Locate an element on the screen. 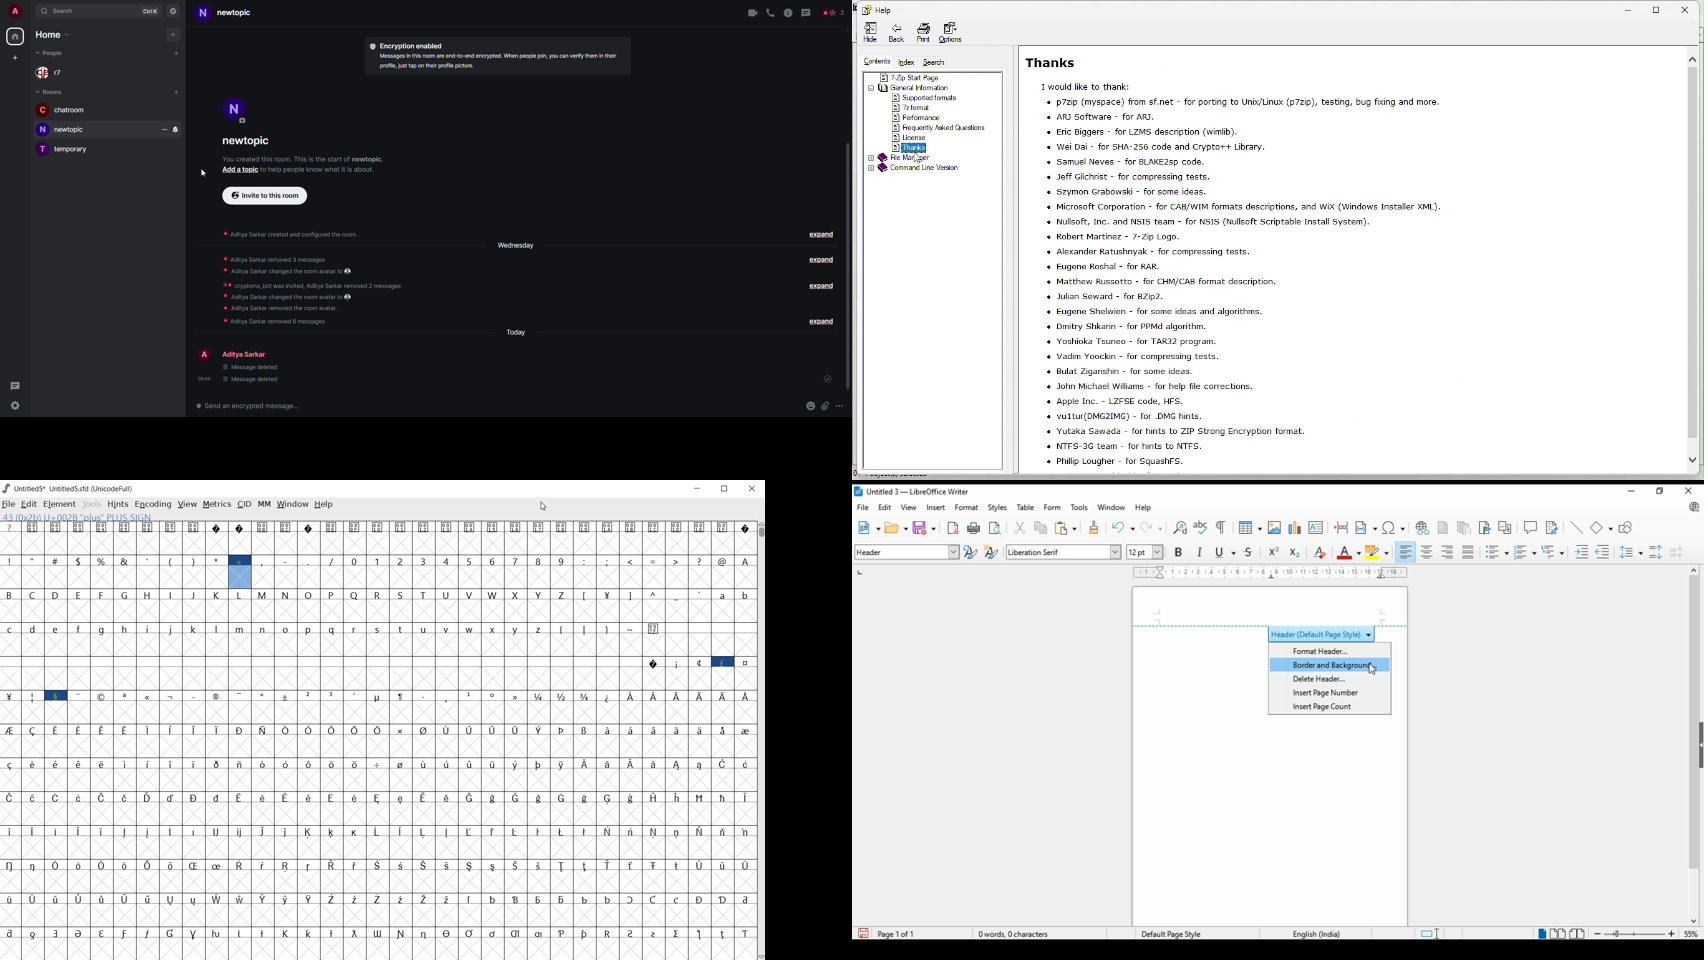 The image size is (1708, 980). info is located at coordinates (499, 62).